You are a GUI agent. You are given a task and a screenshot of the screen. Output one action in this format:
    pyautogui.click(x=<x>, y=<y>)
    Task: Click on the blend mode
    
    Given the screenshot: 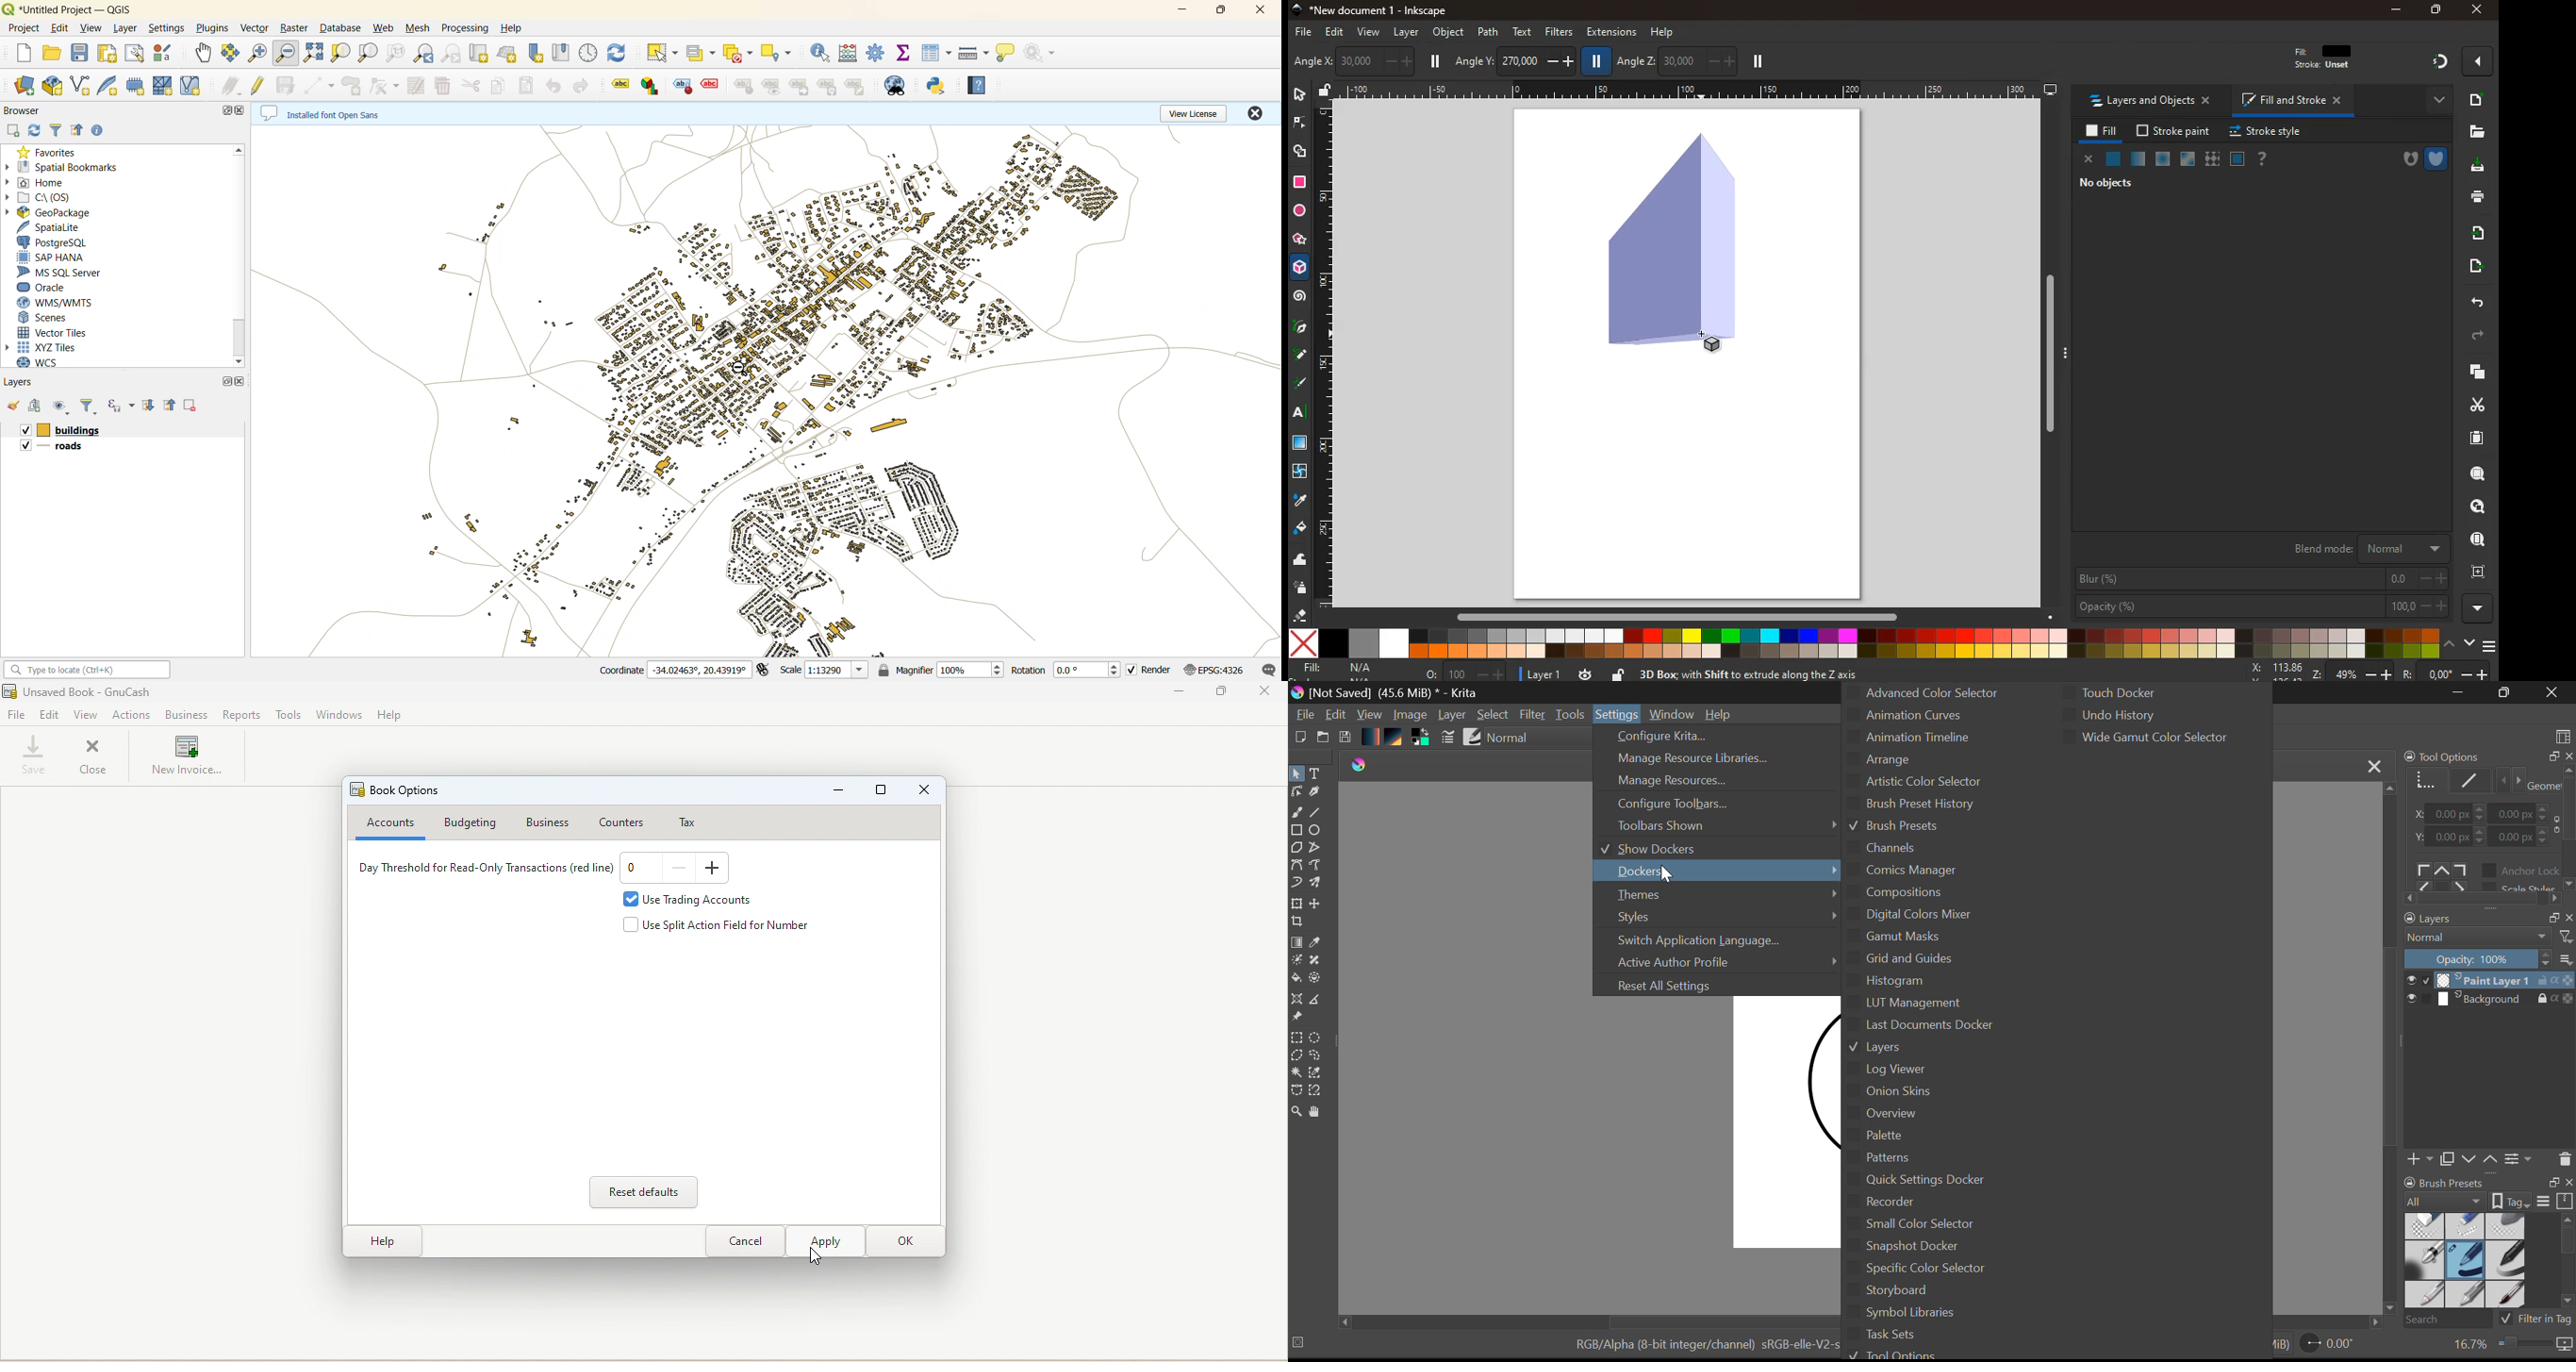 What is the action you would take?
    pyautogui.click(x=2364, y=549)
    